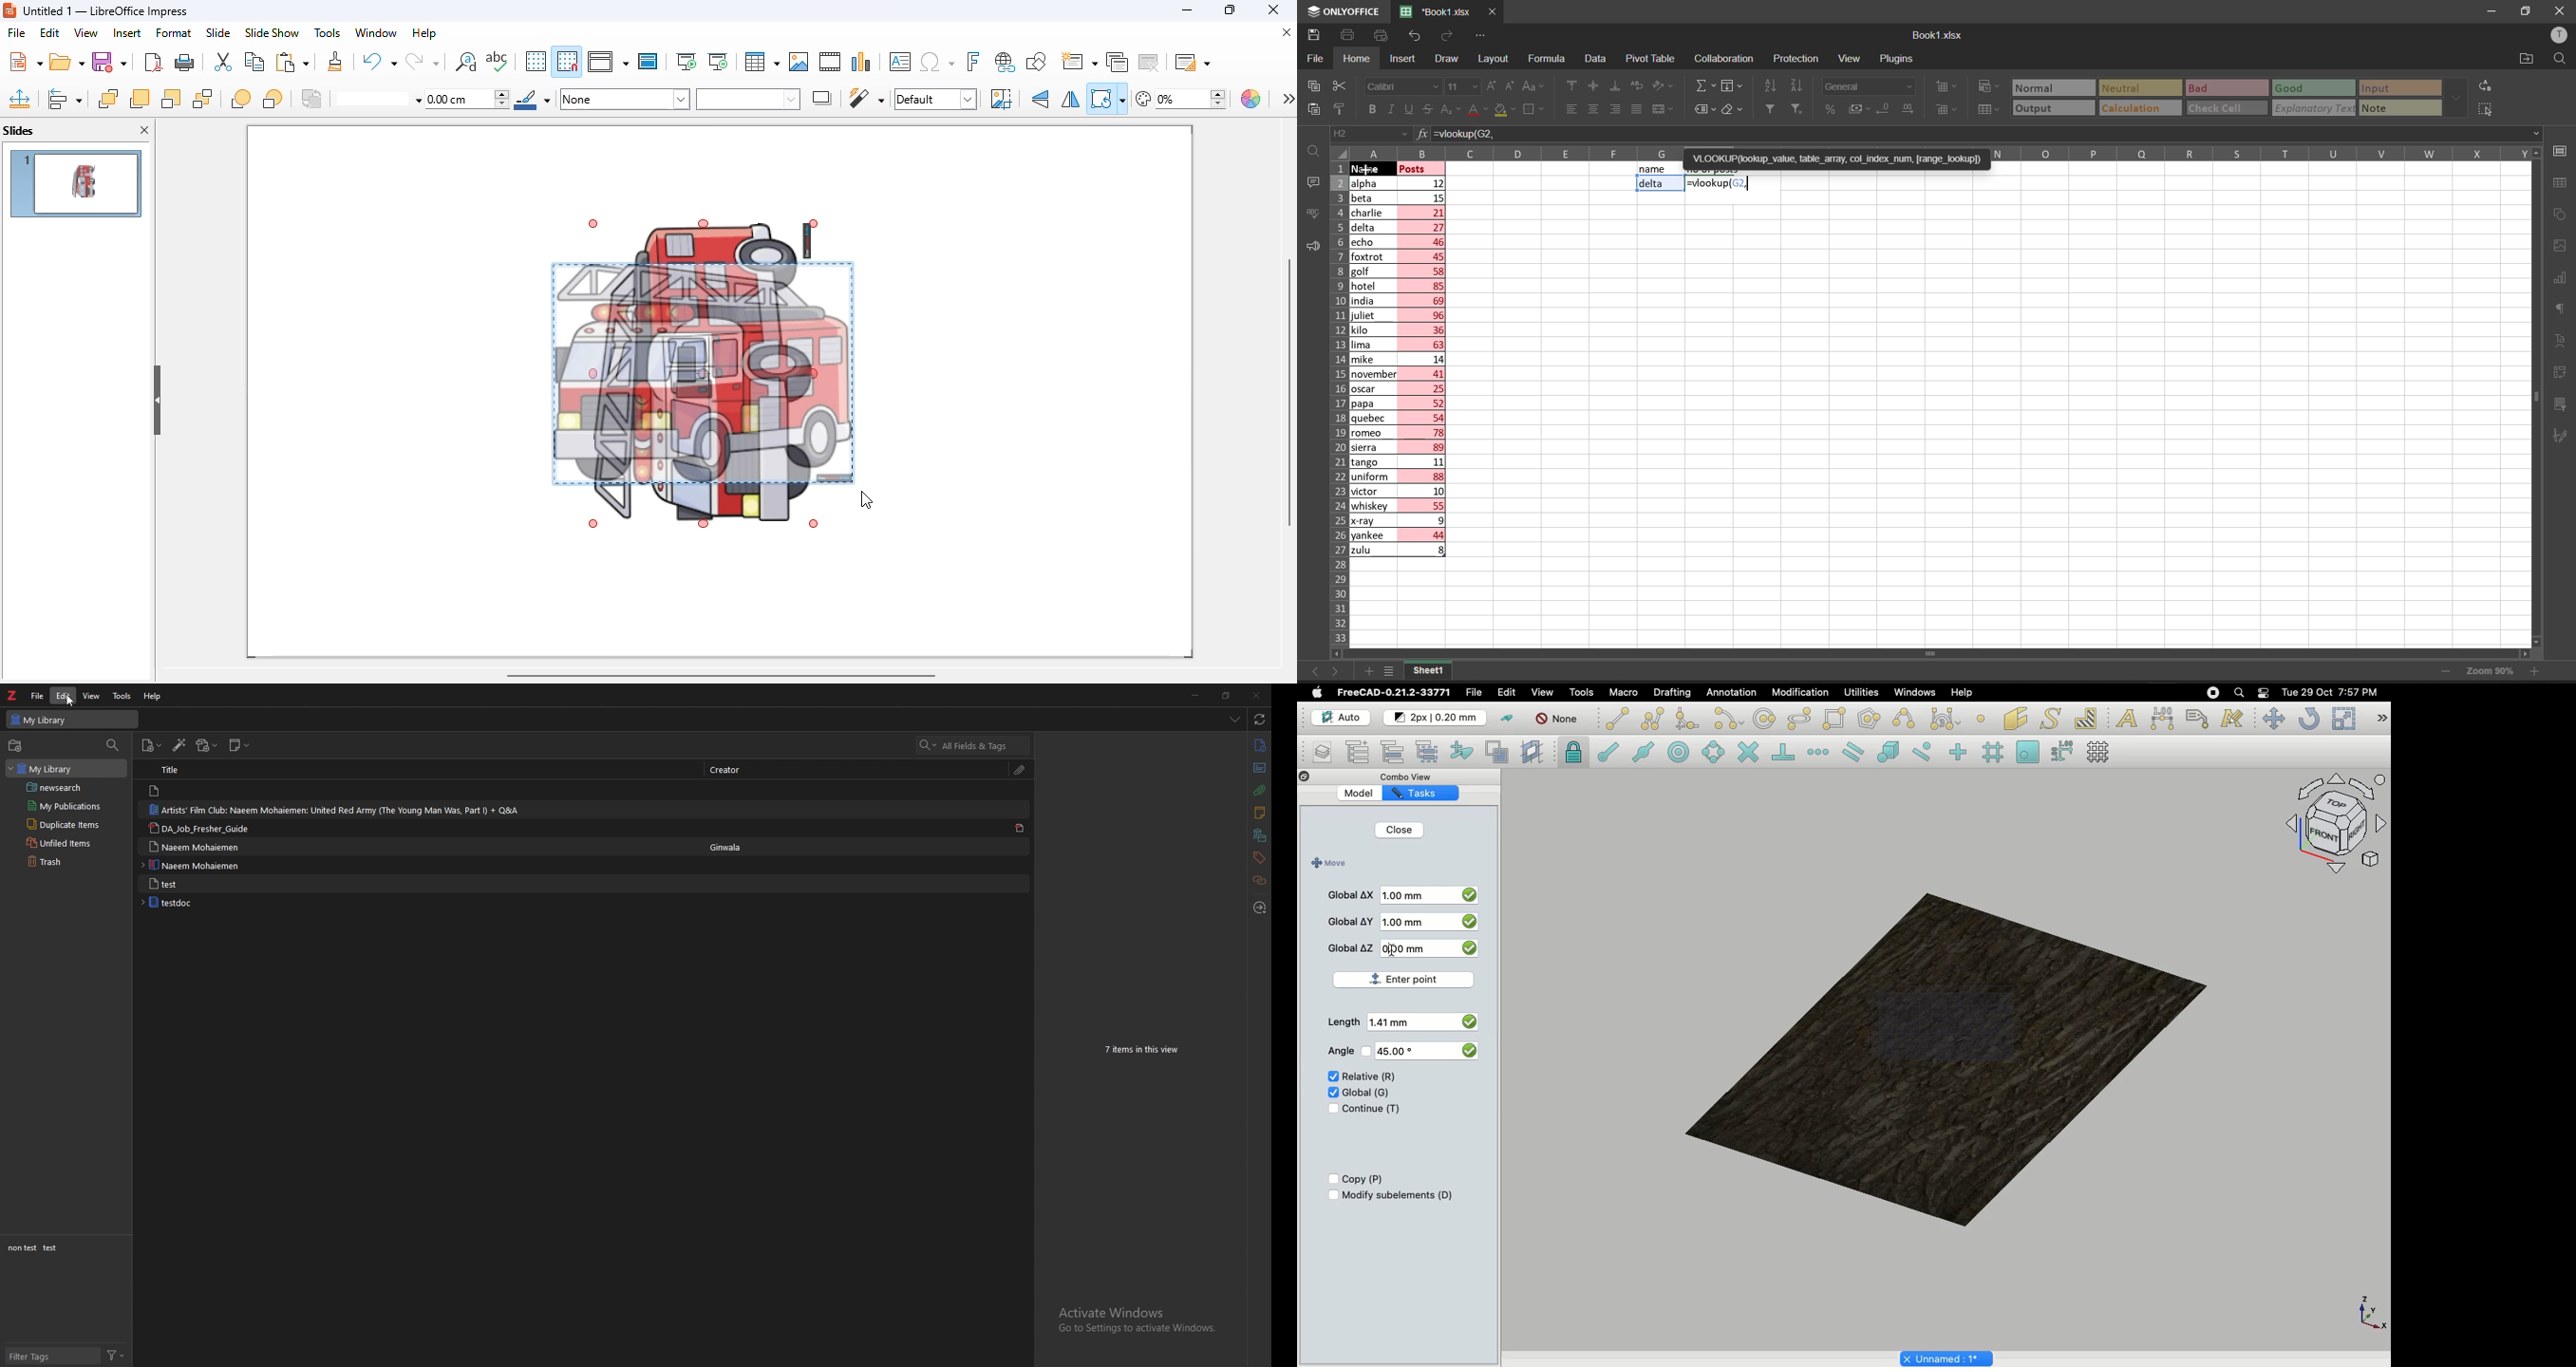 This screenshot has height=1372, width=2576. Describe the element at coordinates (1229, 9) in the screenshot. I see `maximize` at that location.